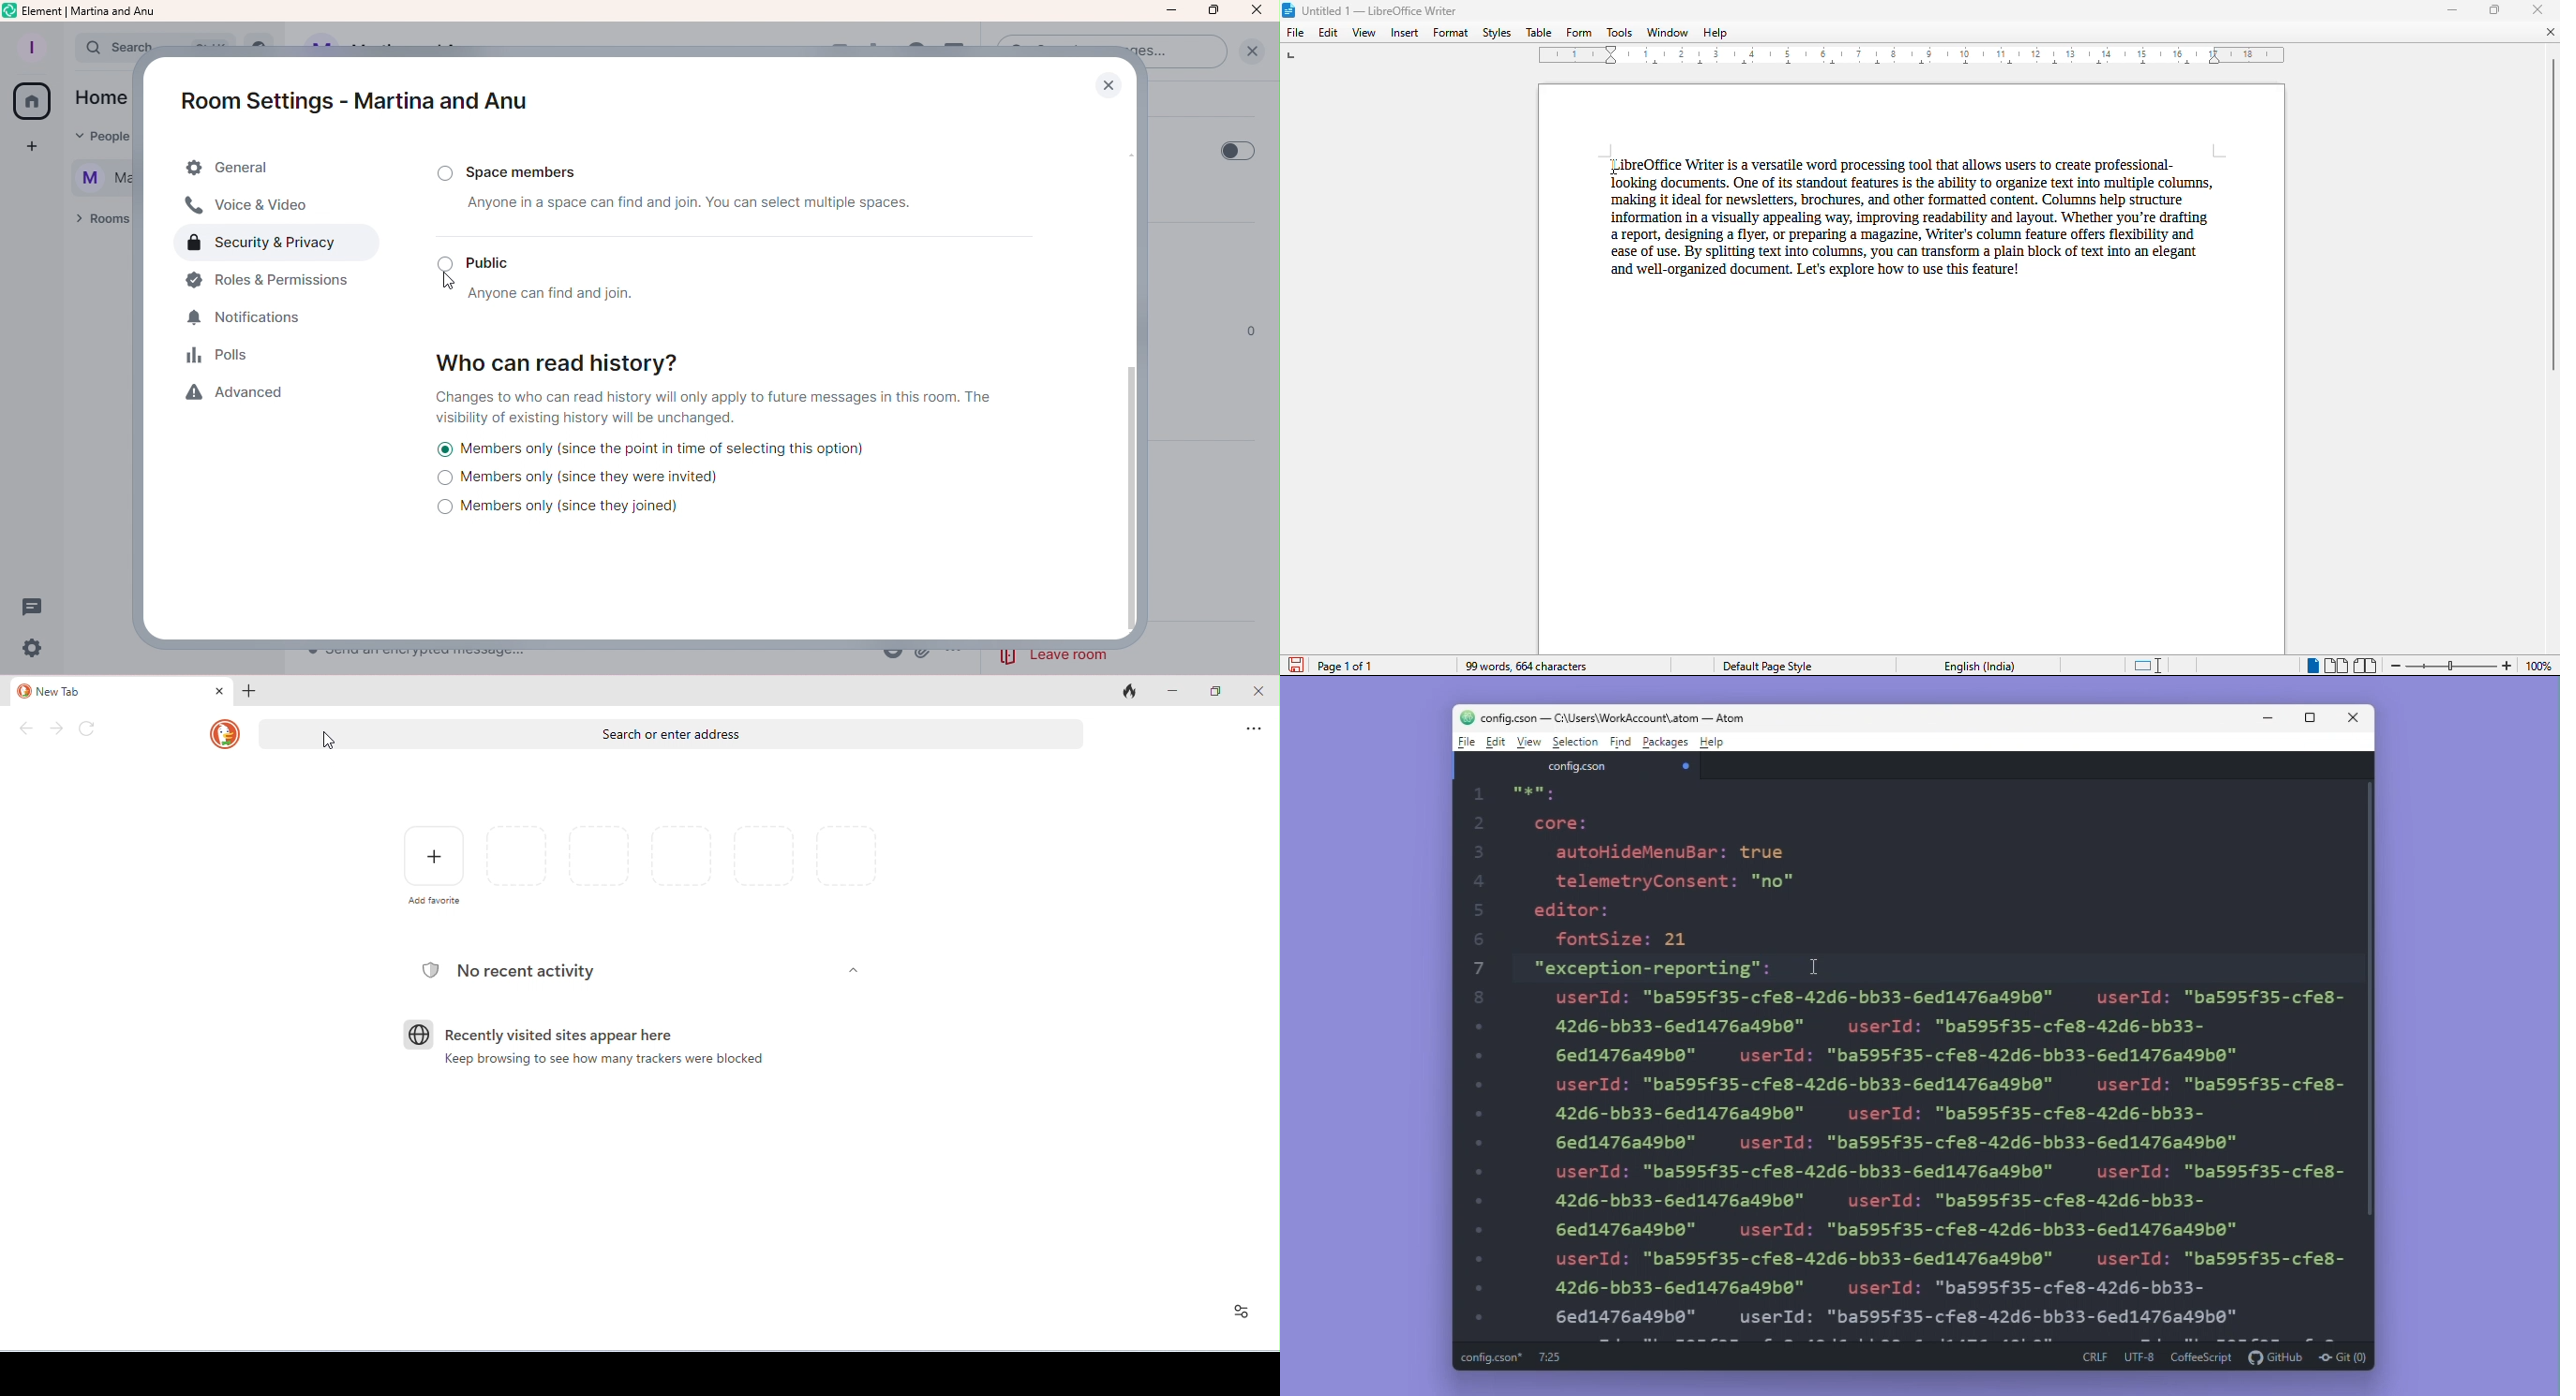  What do you see at coordinates (32, 651) in the screenshot?
I see `Quick settings` at bounding box center [32, 651].